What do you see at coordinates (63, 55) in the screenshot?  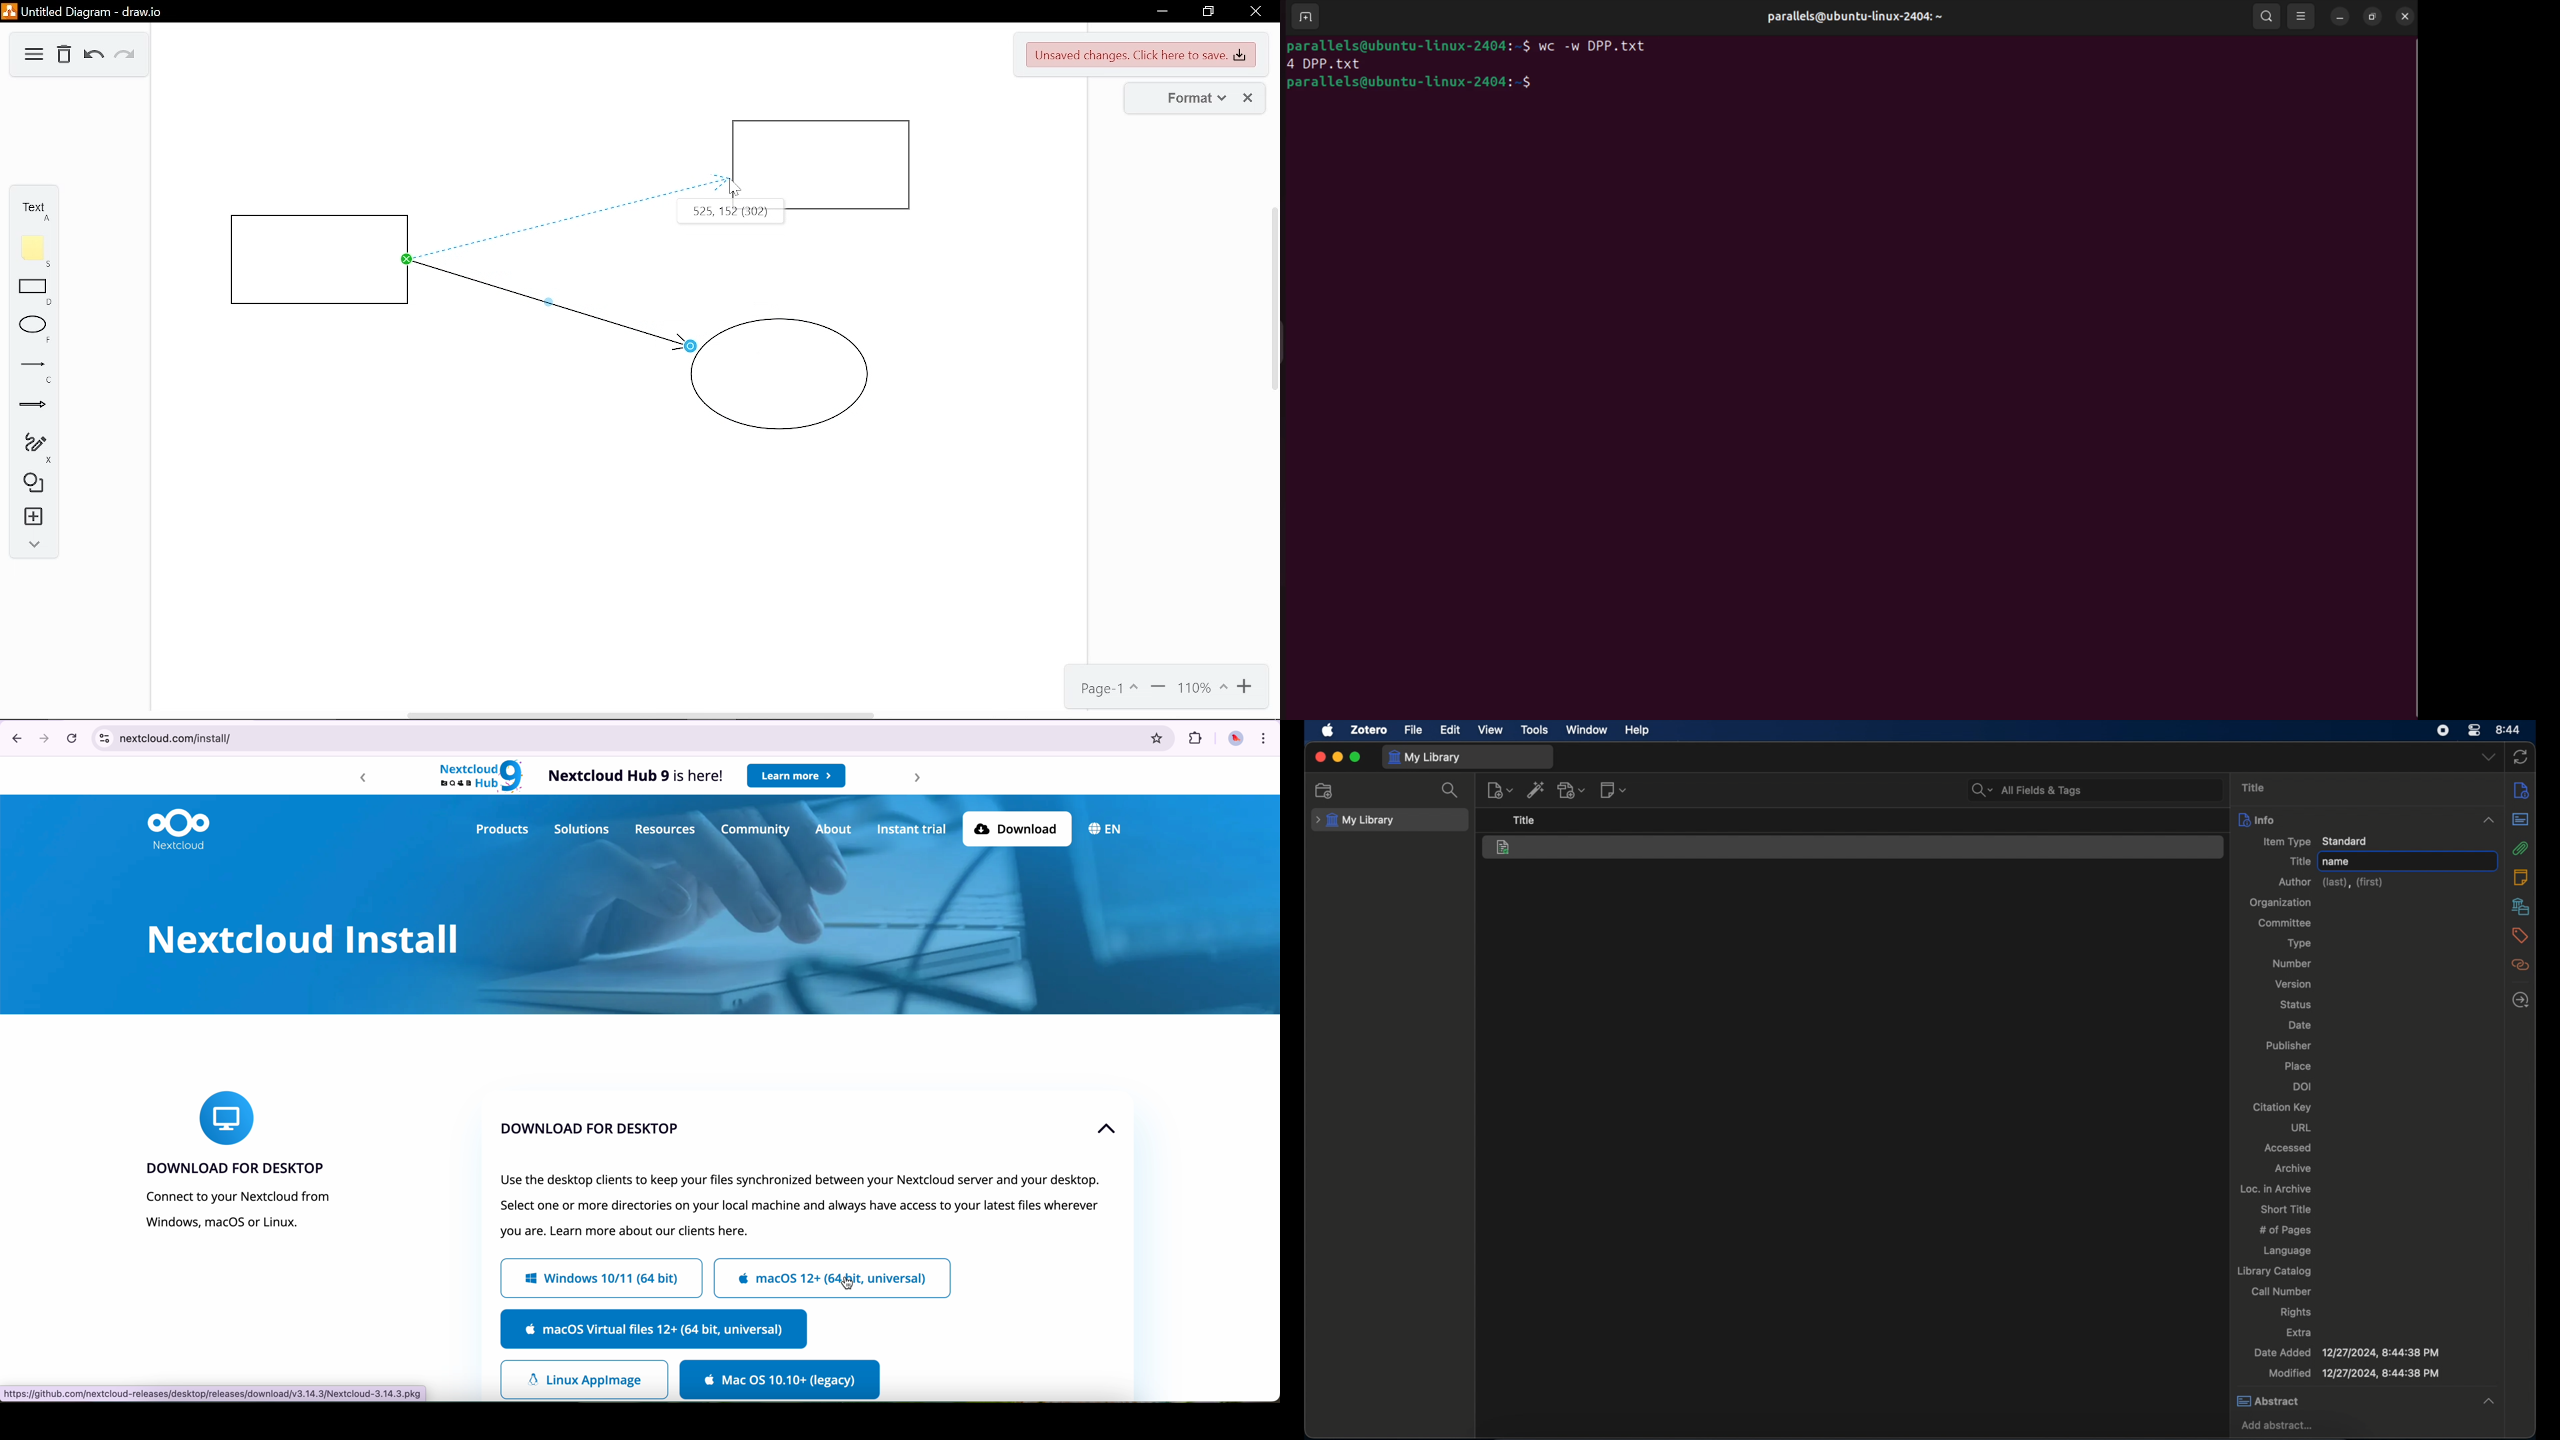 I see `Delete` at bounding box center [63, 55].